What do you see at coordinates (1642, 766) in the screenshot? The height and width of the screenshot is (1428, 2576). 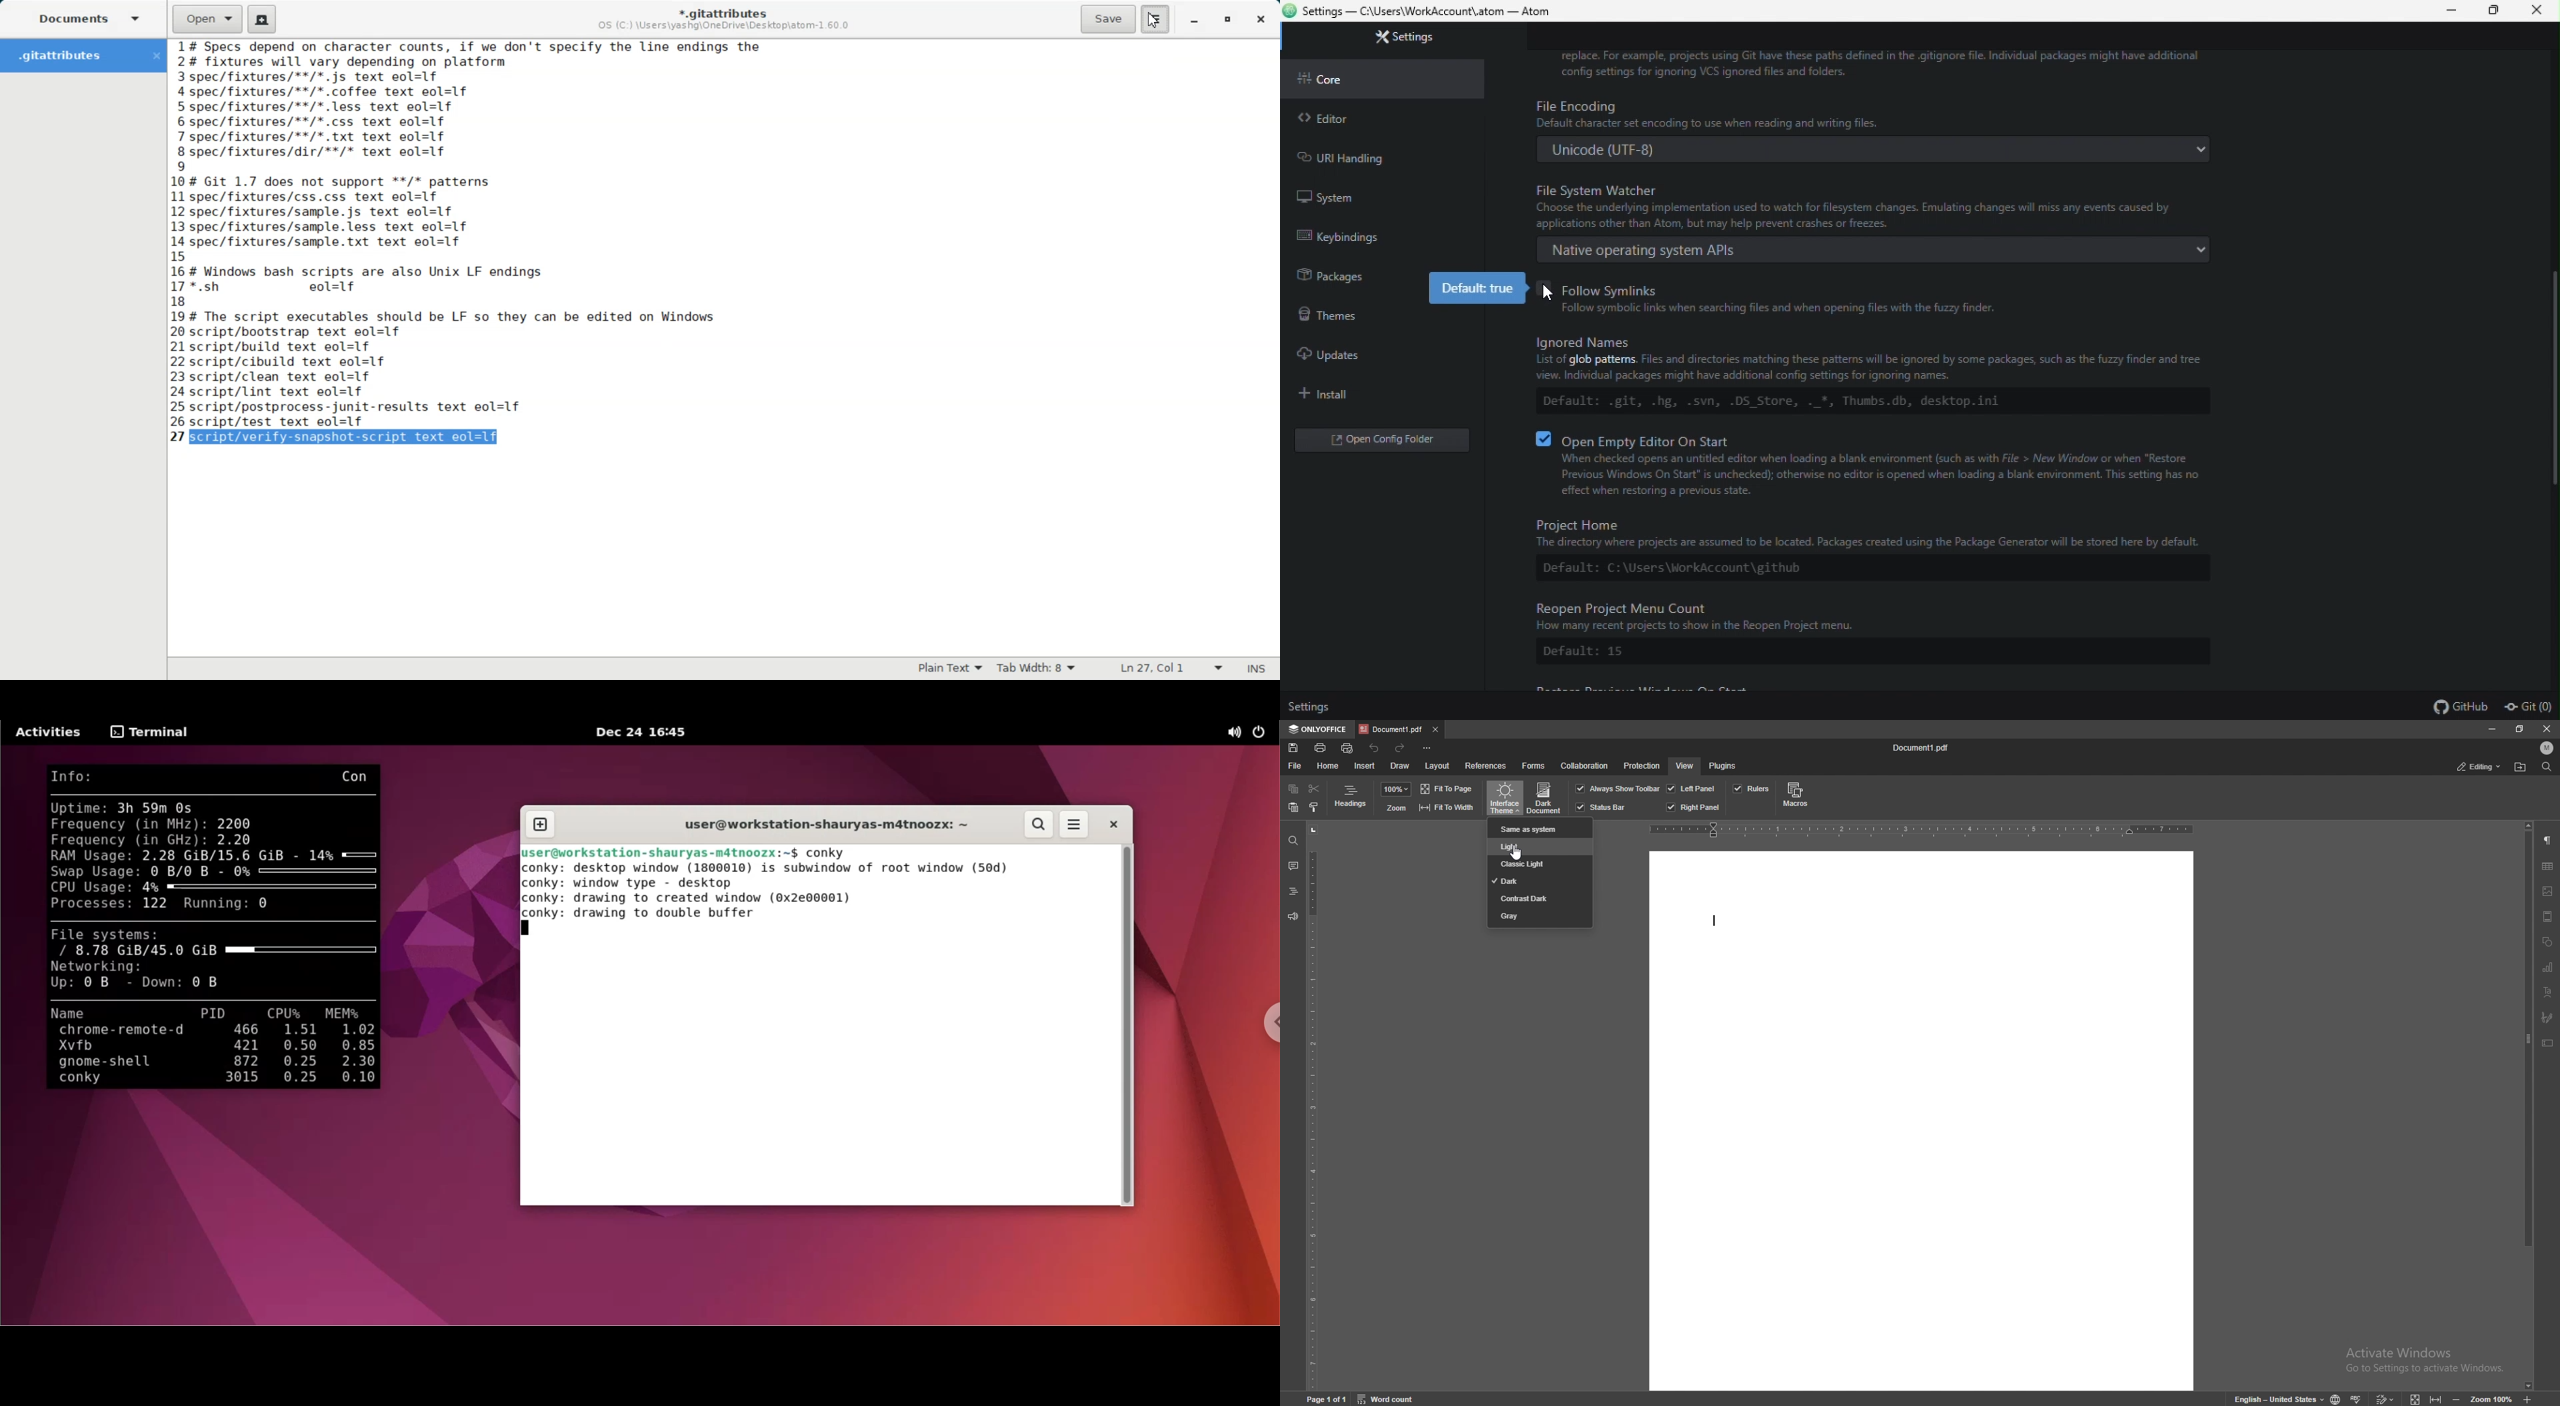 I see `protection` at bounding box center [1642, 766].